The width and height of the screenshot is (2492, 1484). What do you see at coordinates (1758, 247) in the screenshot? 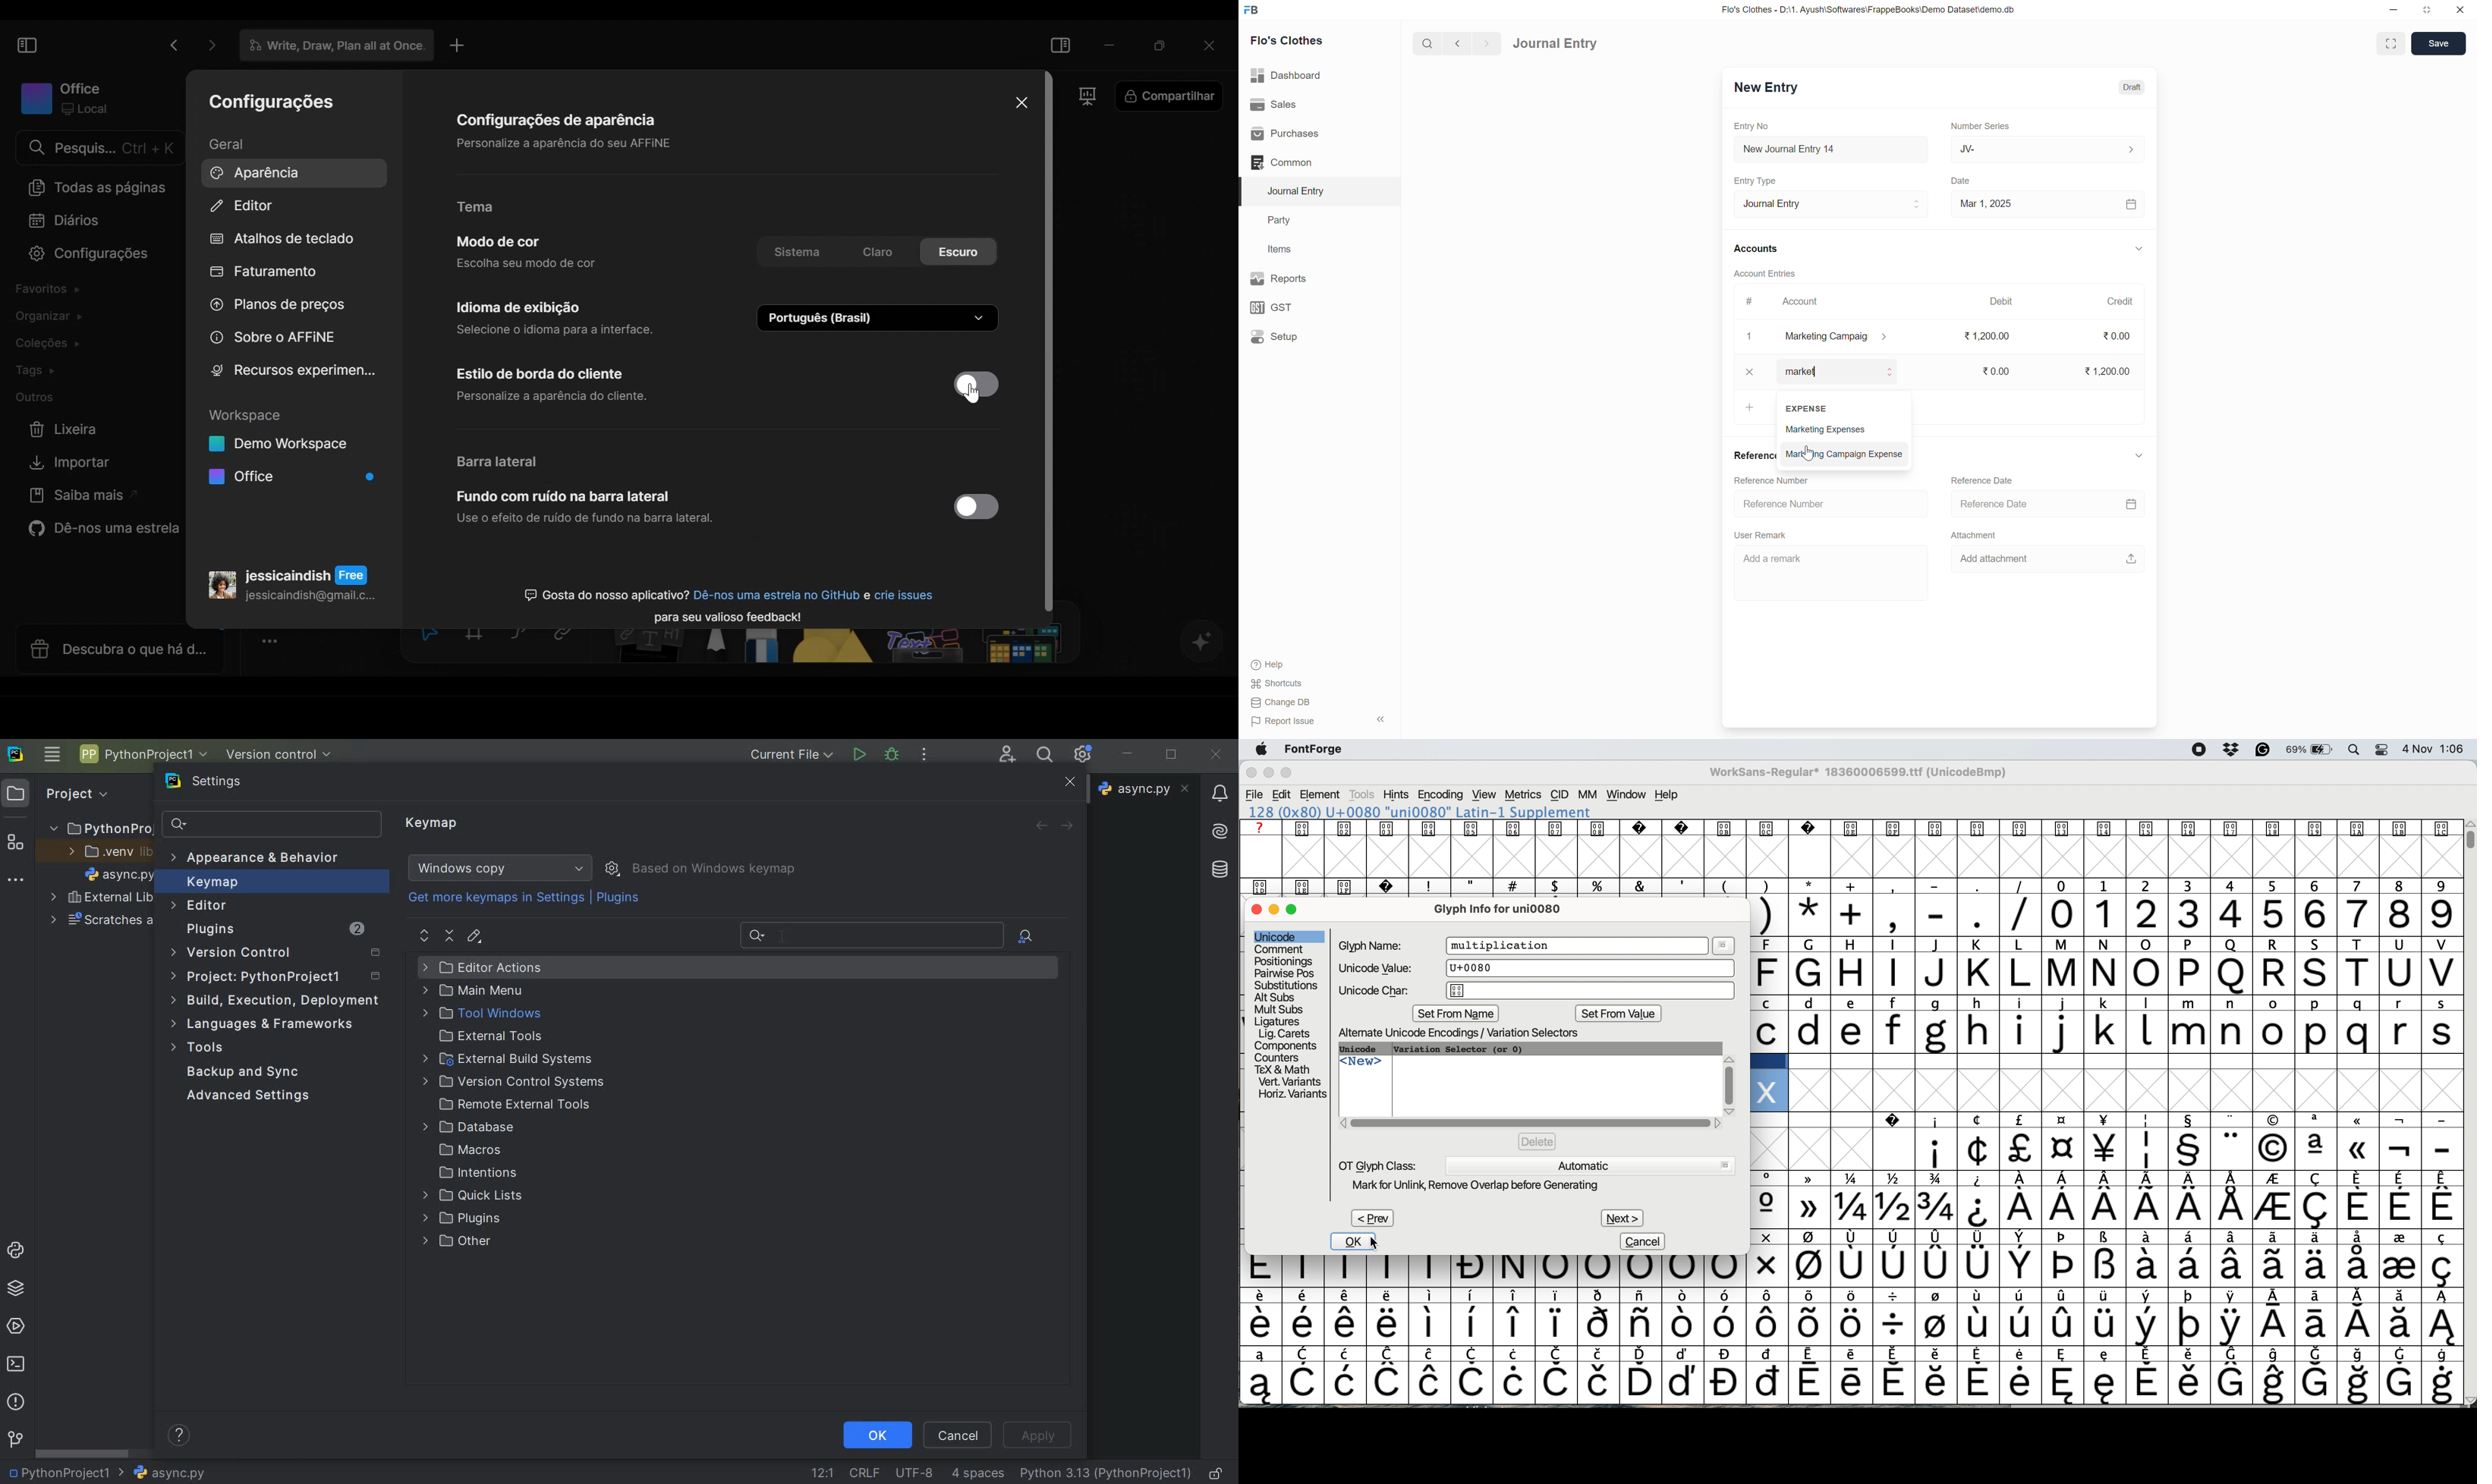
I see `Accounts` at bounding box center [1758, 247].